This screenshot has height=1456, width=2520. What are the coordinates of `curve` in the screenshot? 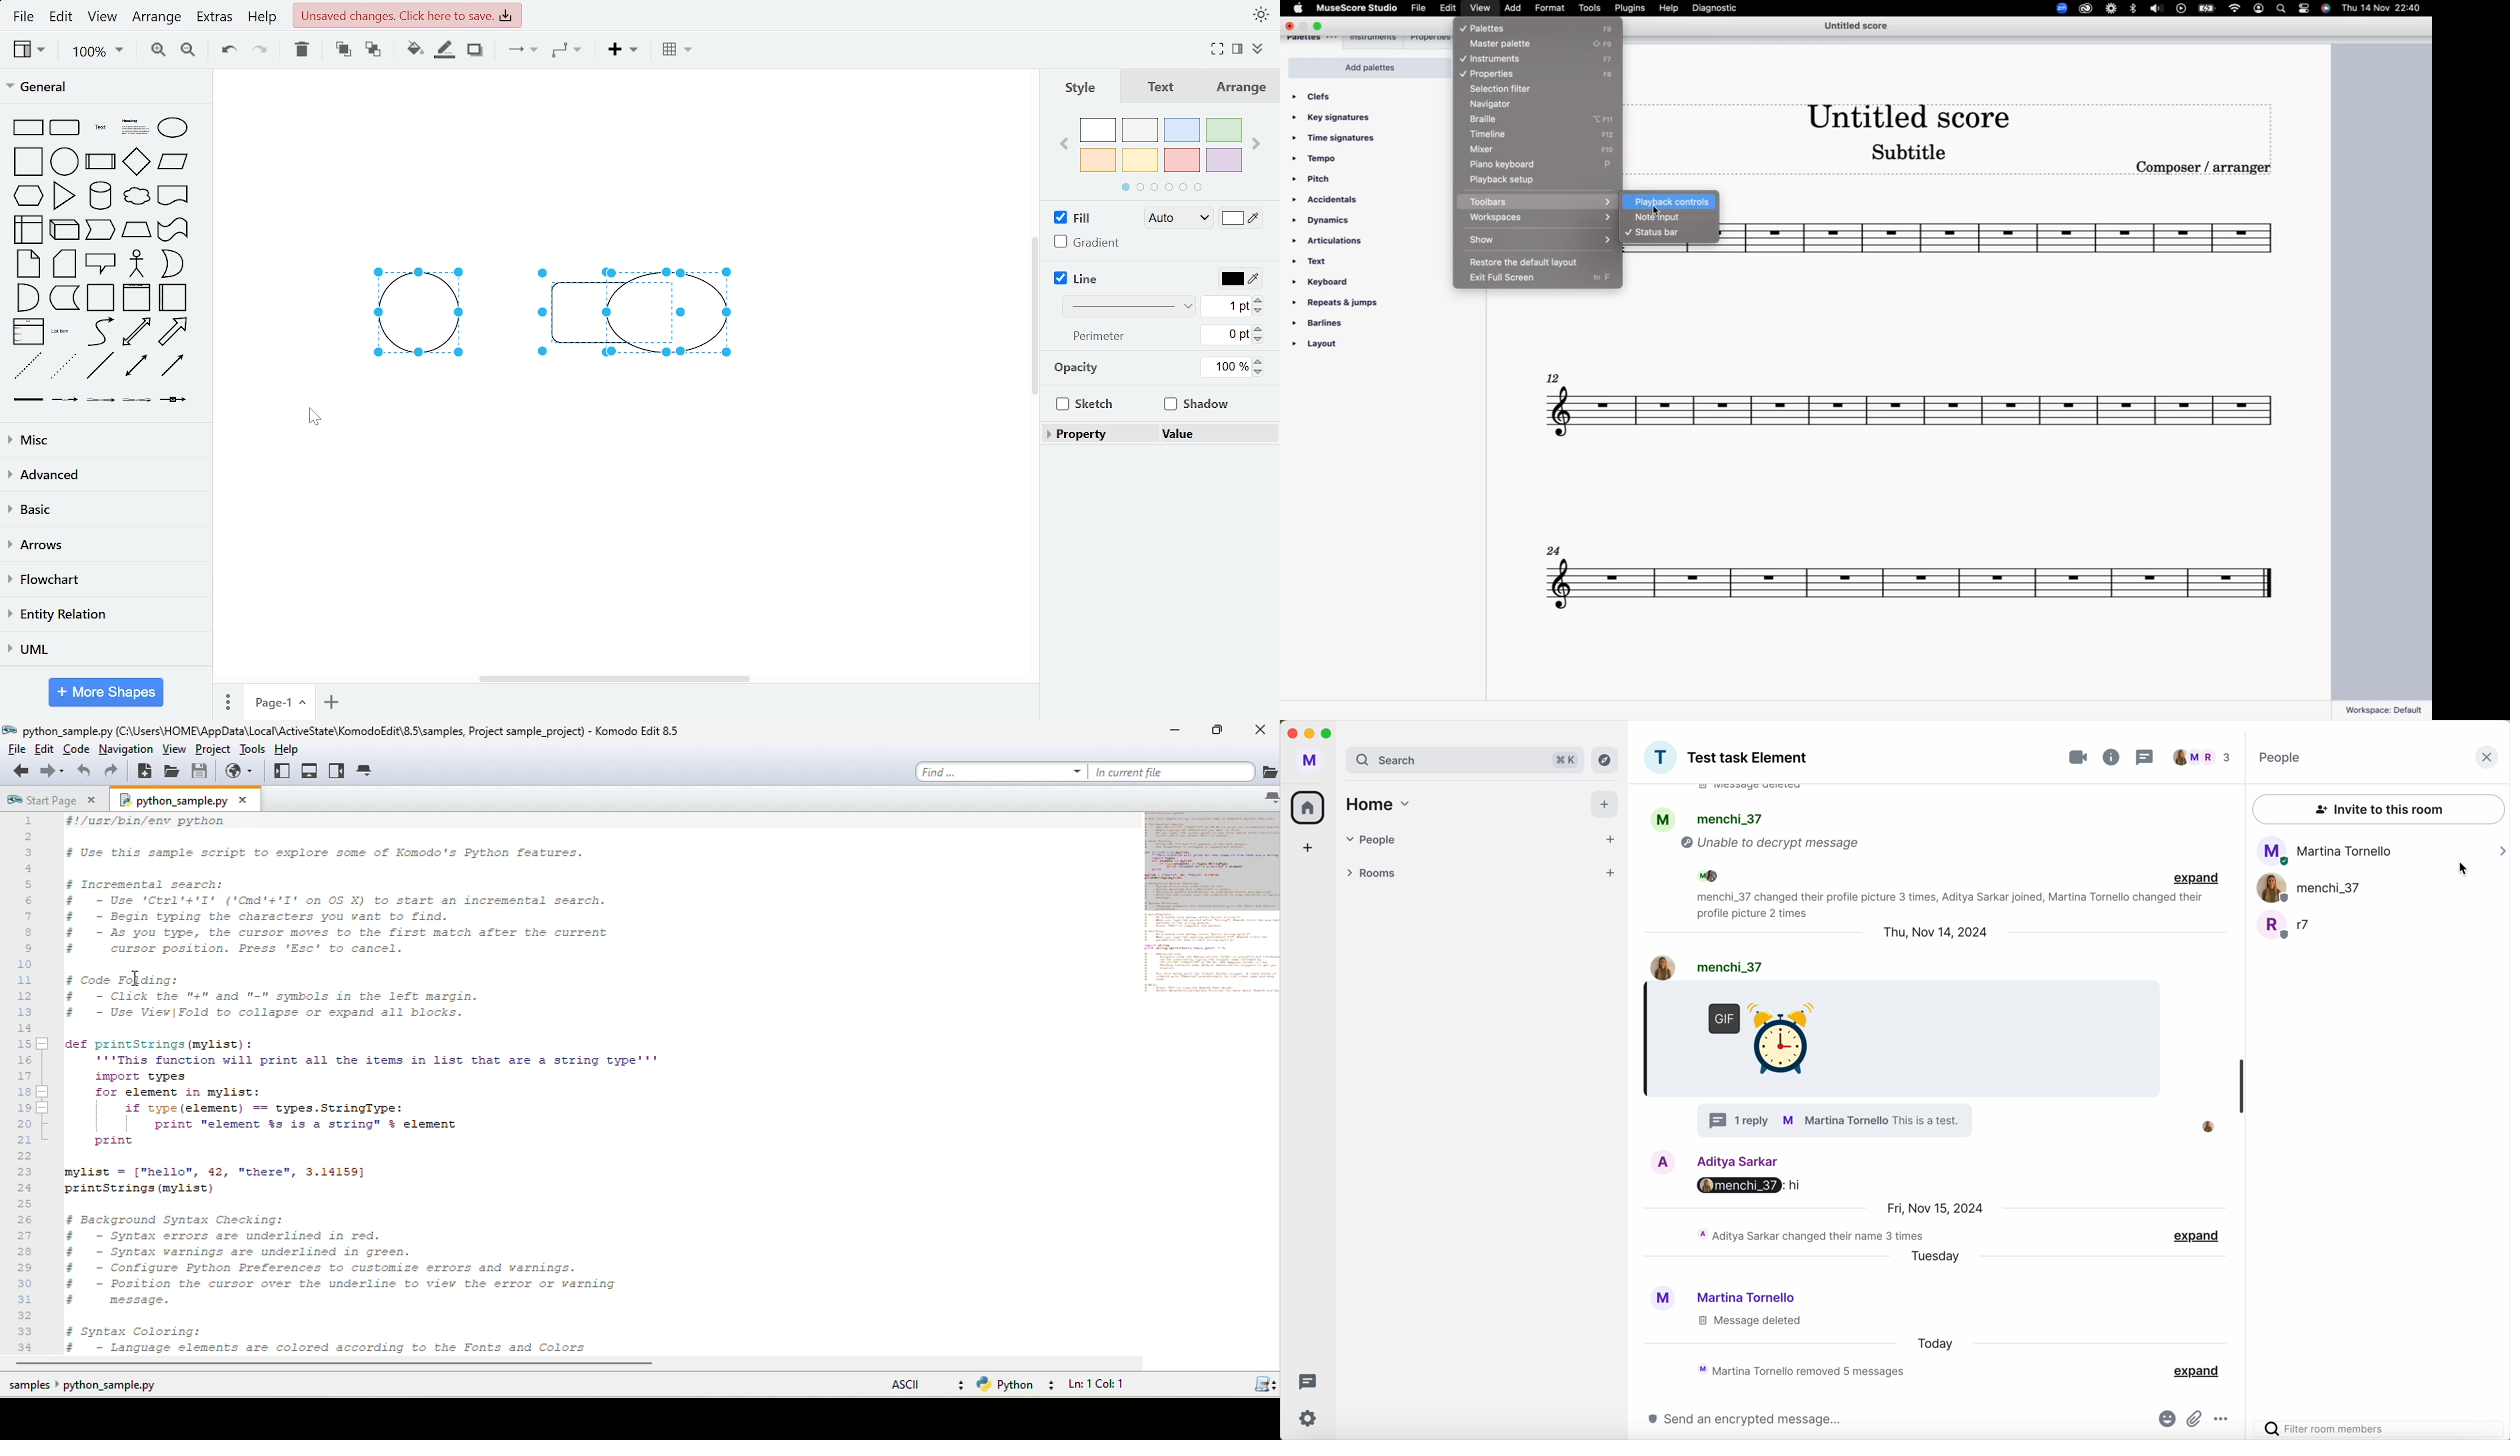 It's located at (99, 332).